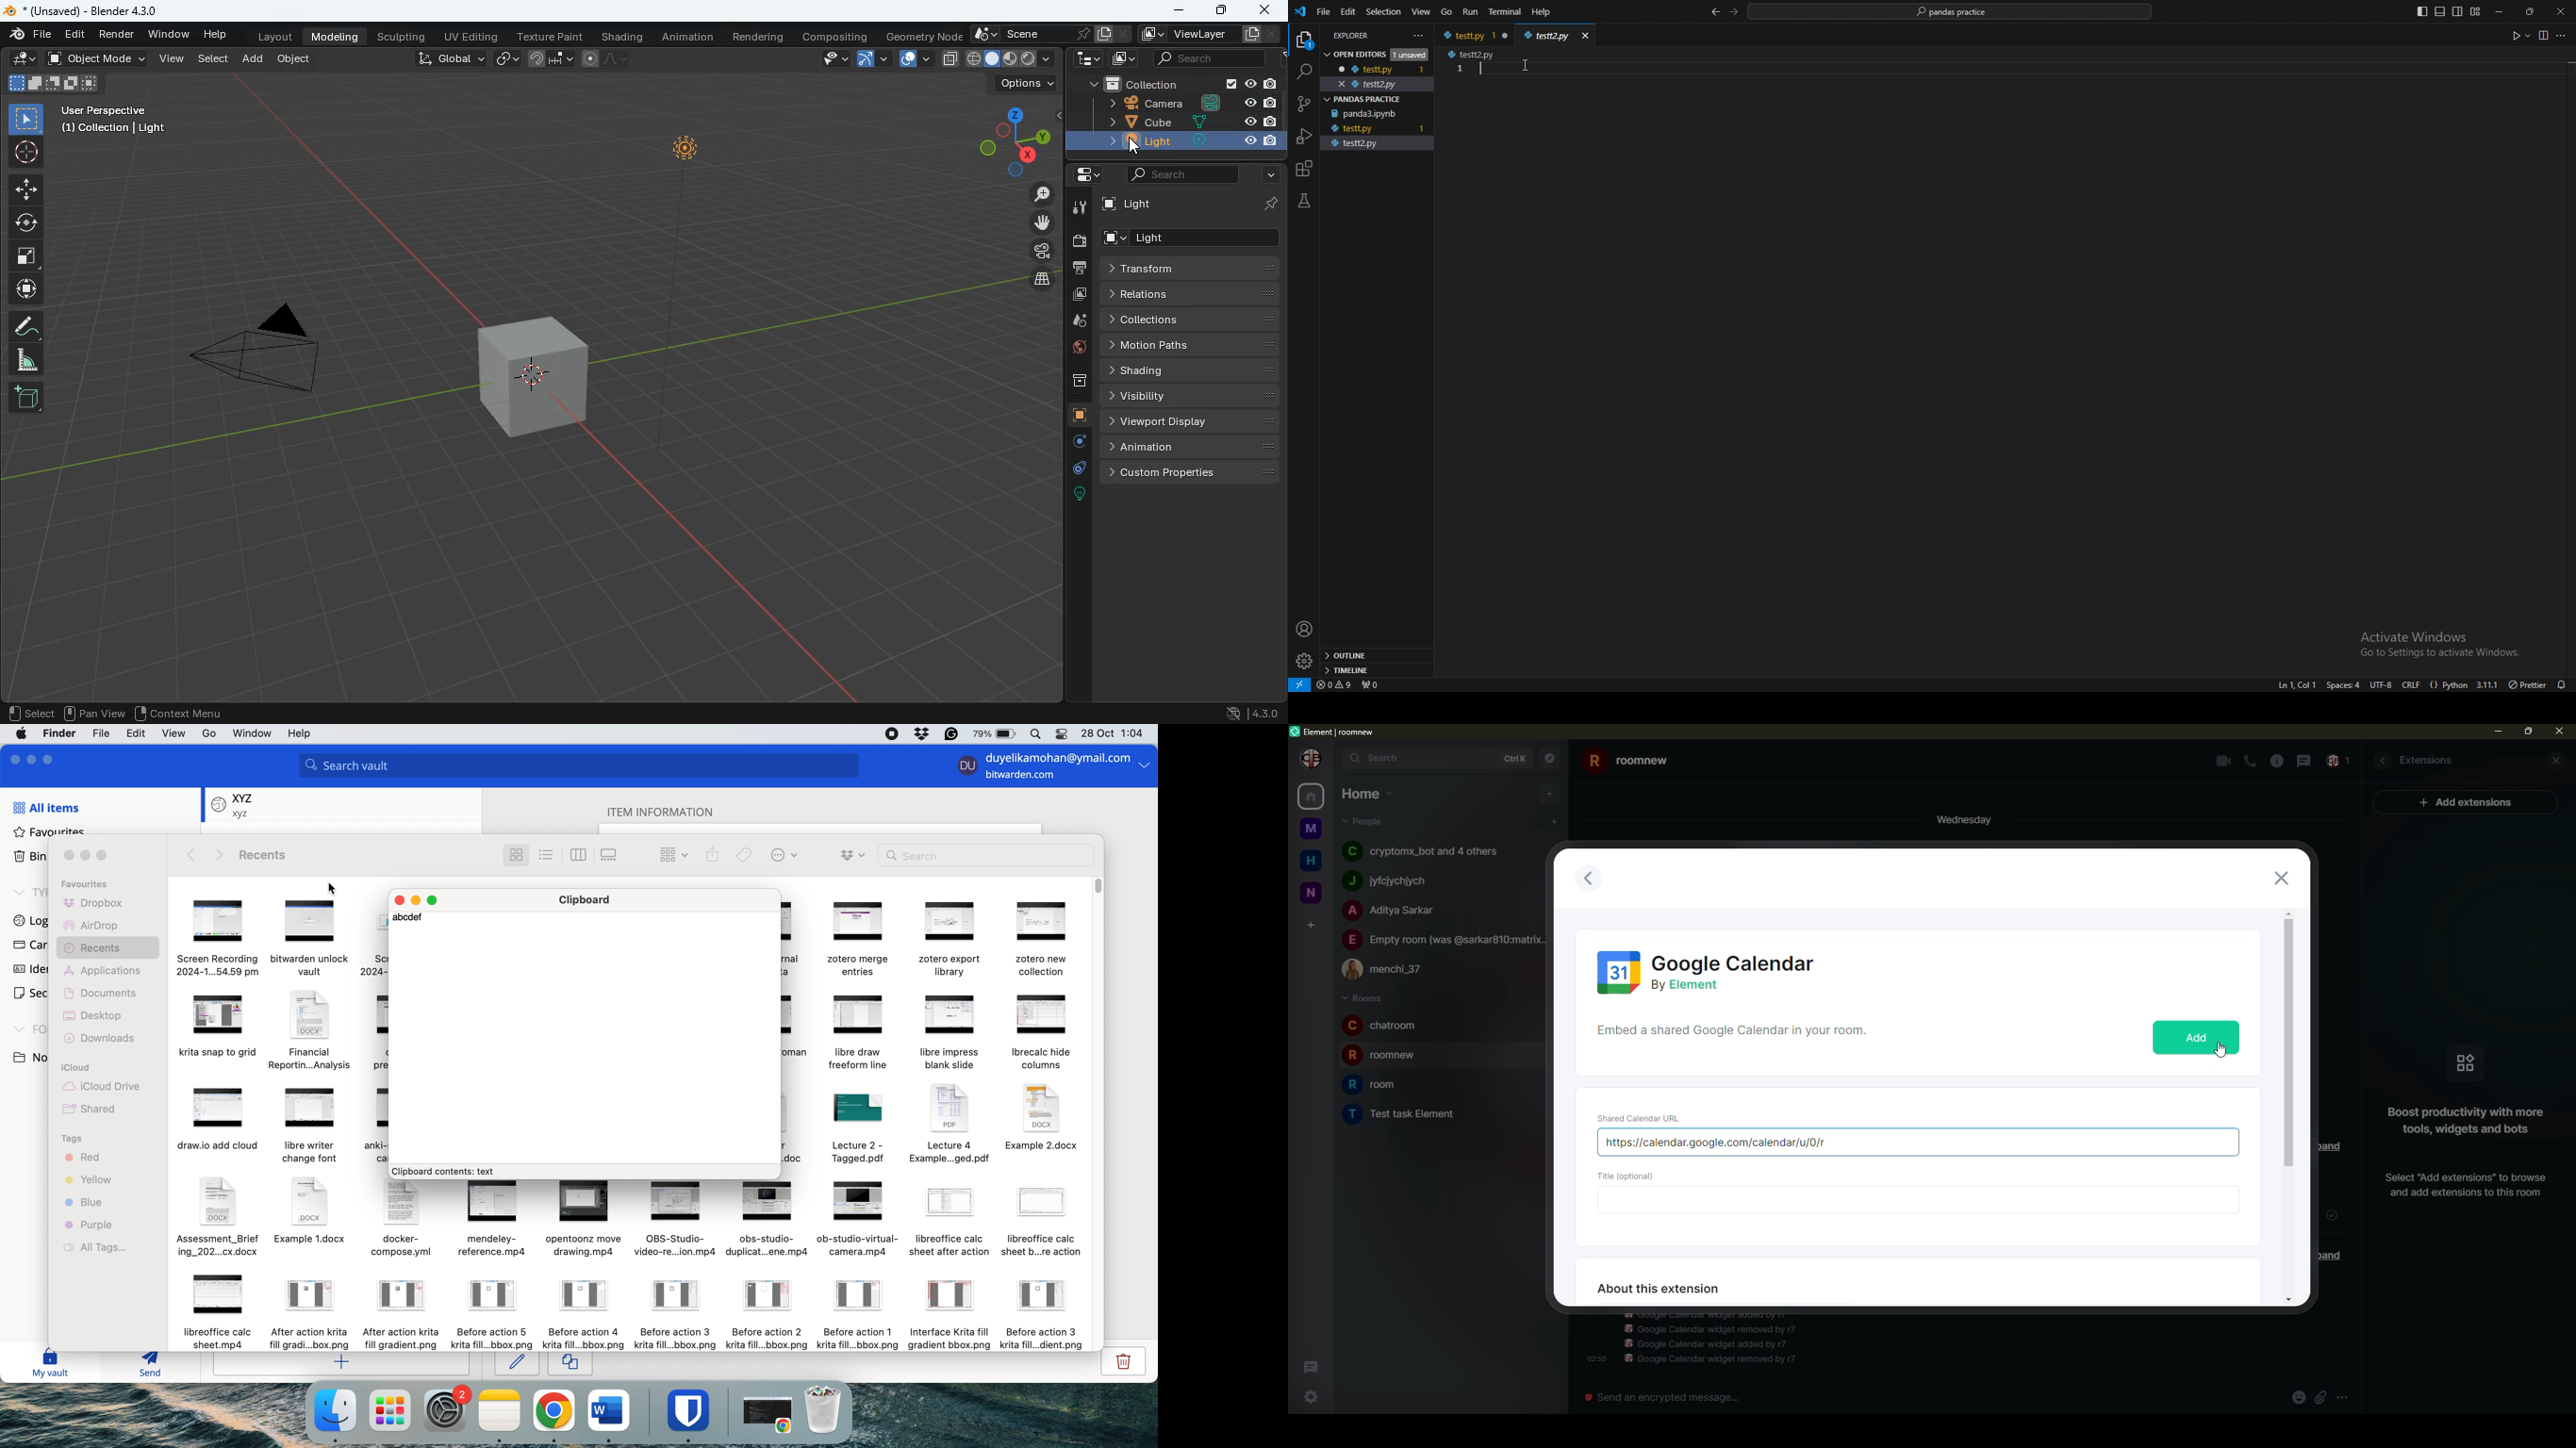 The image size is (2576, 1456). Describe the element at coordinates (82, 1159) in the screenshot. I see `red tag` at that location.